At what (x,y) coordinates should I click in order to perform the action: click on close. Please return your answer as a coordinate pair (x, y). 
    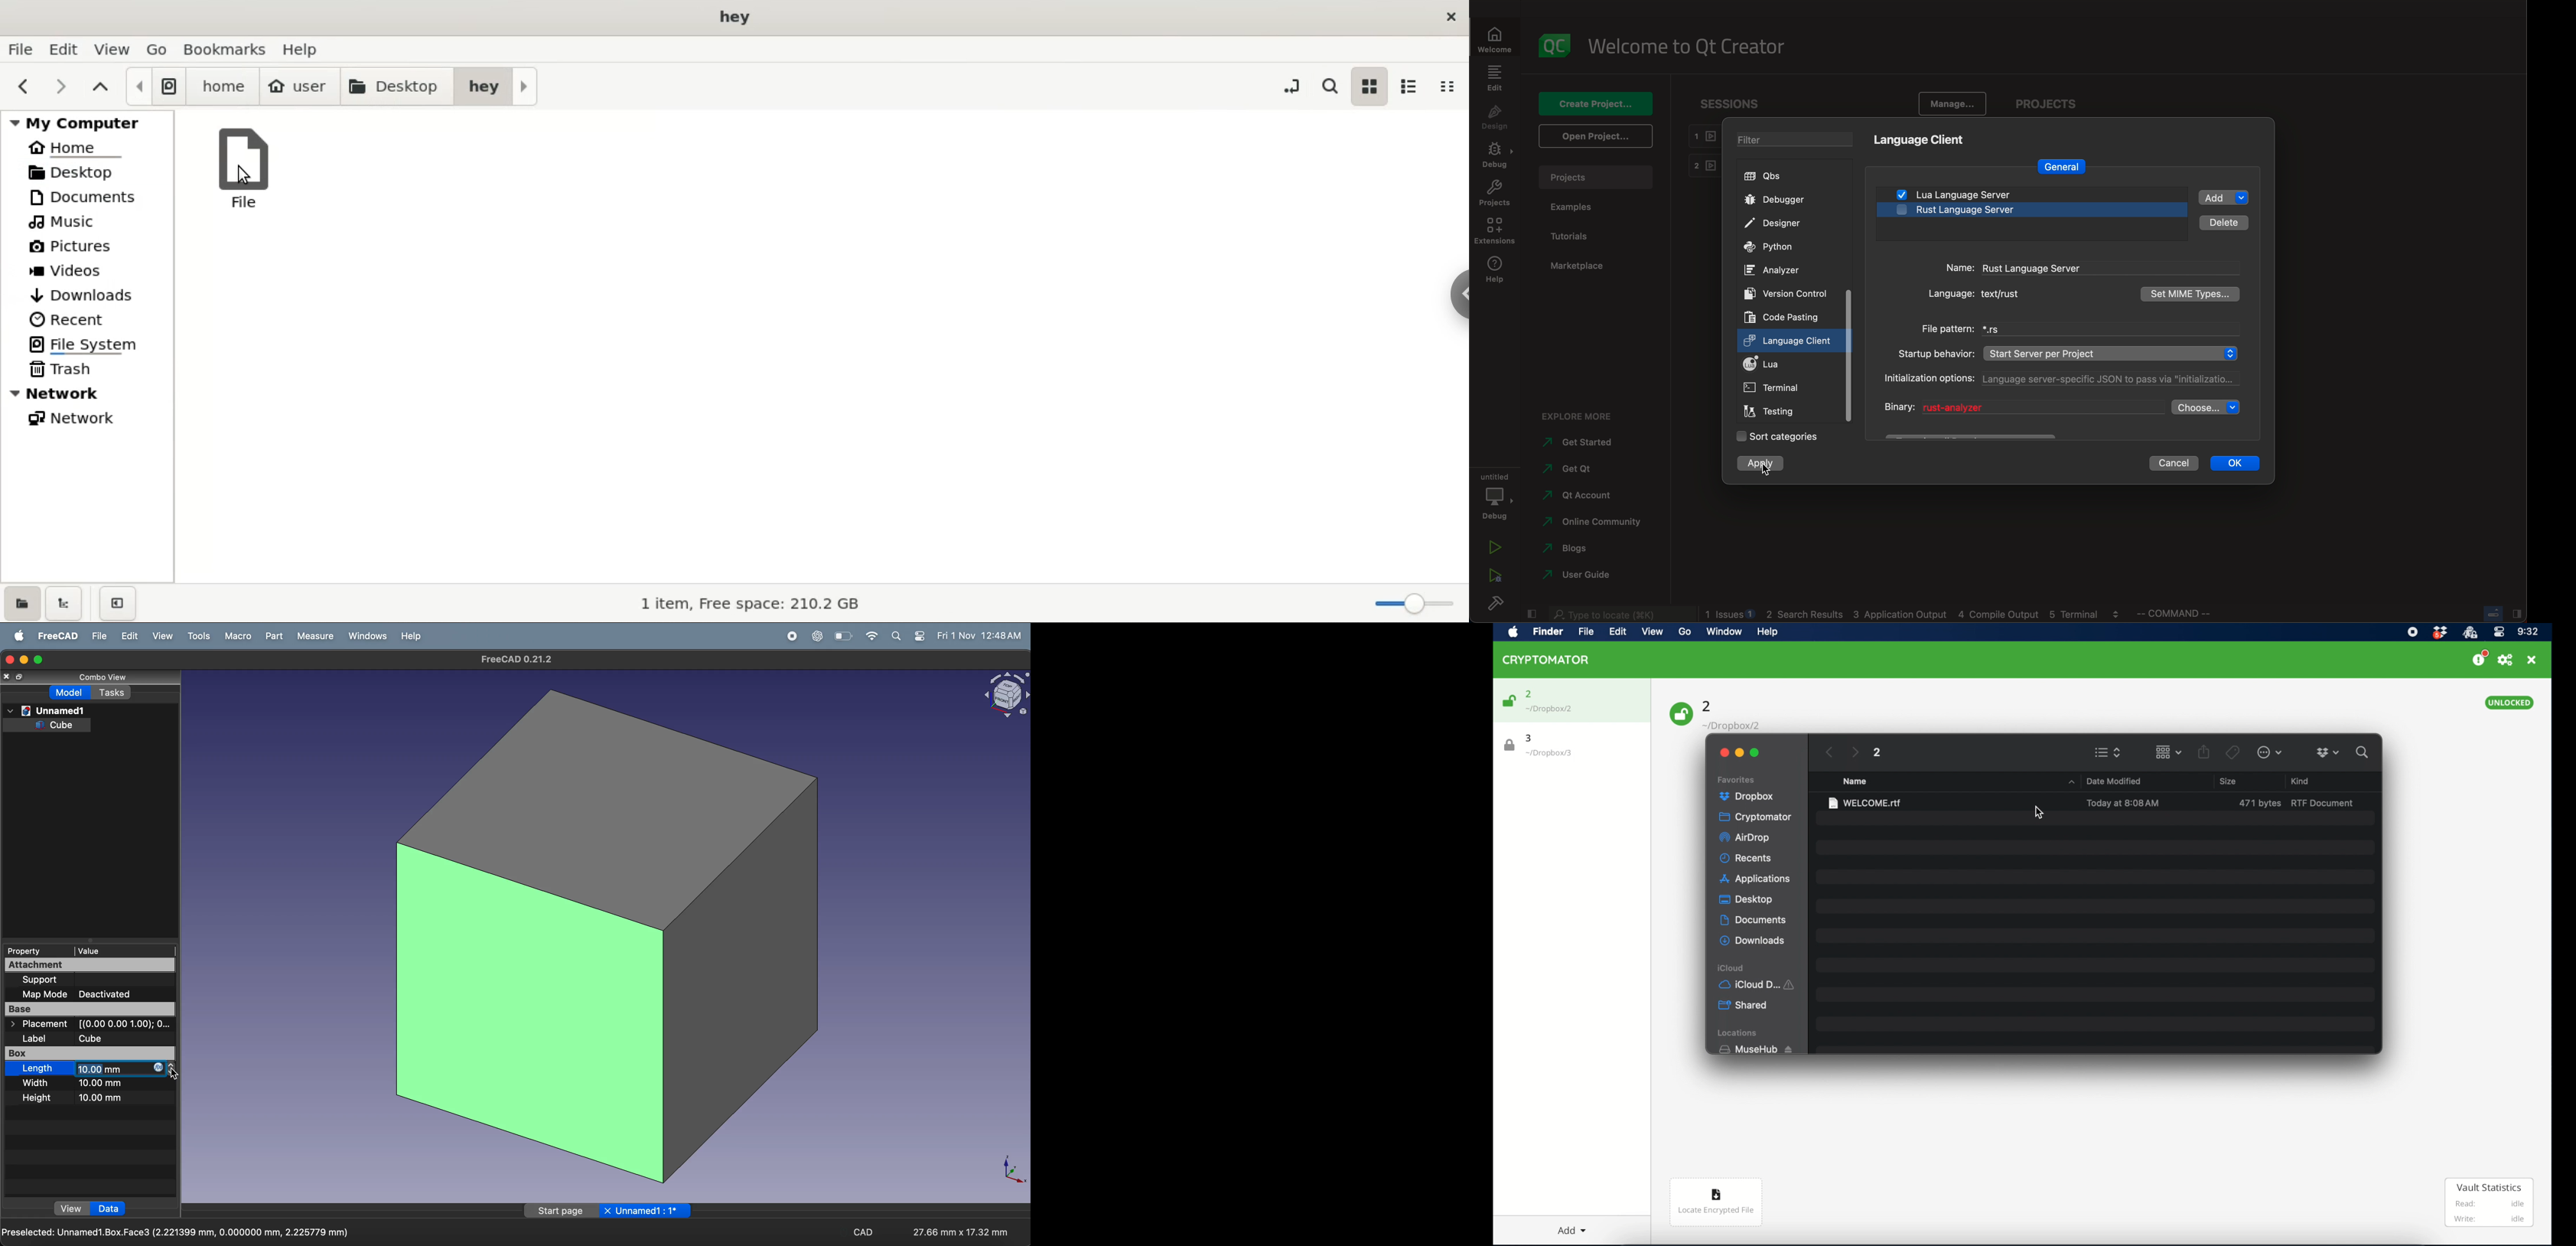
    Looking at the image, I should click on (609, 1211).